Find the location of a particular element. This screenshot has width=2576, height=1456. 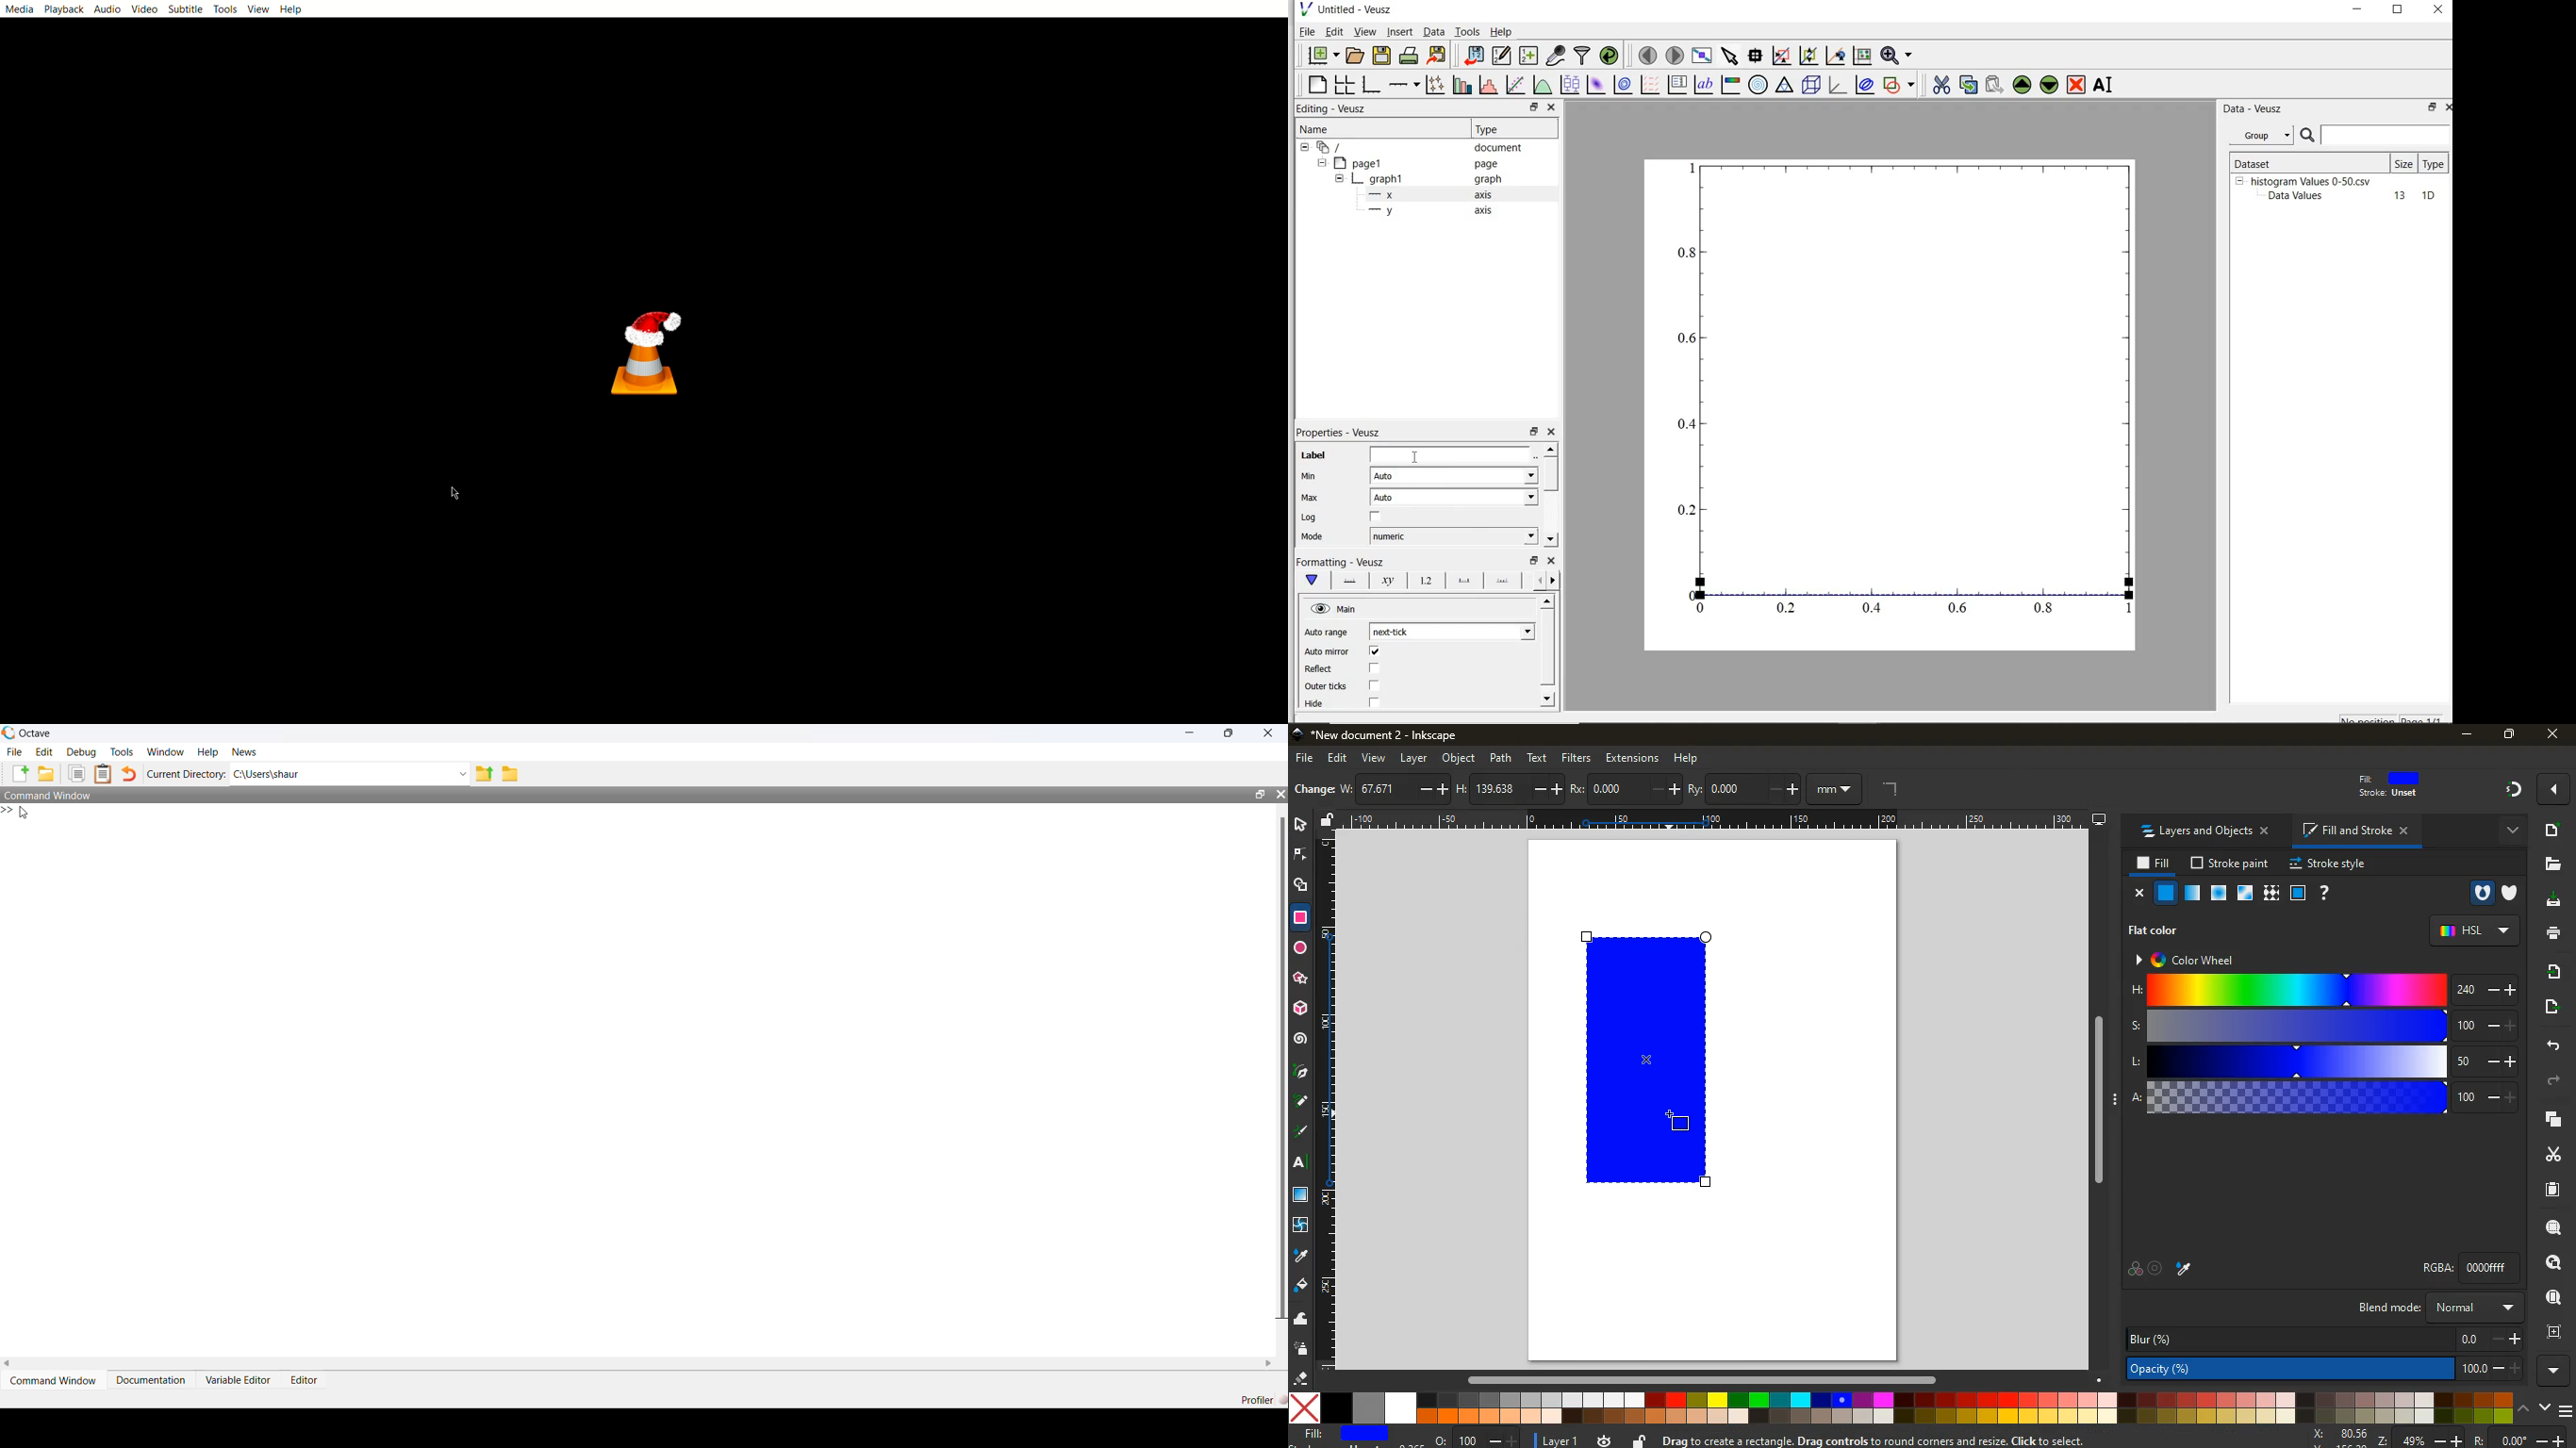

vertical scrollbar is located at coordinates (1550, 474).